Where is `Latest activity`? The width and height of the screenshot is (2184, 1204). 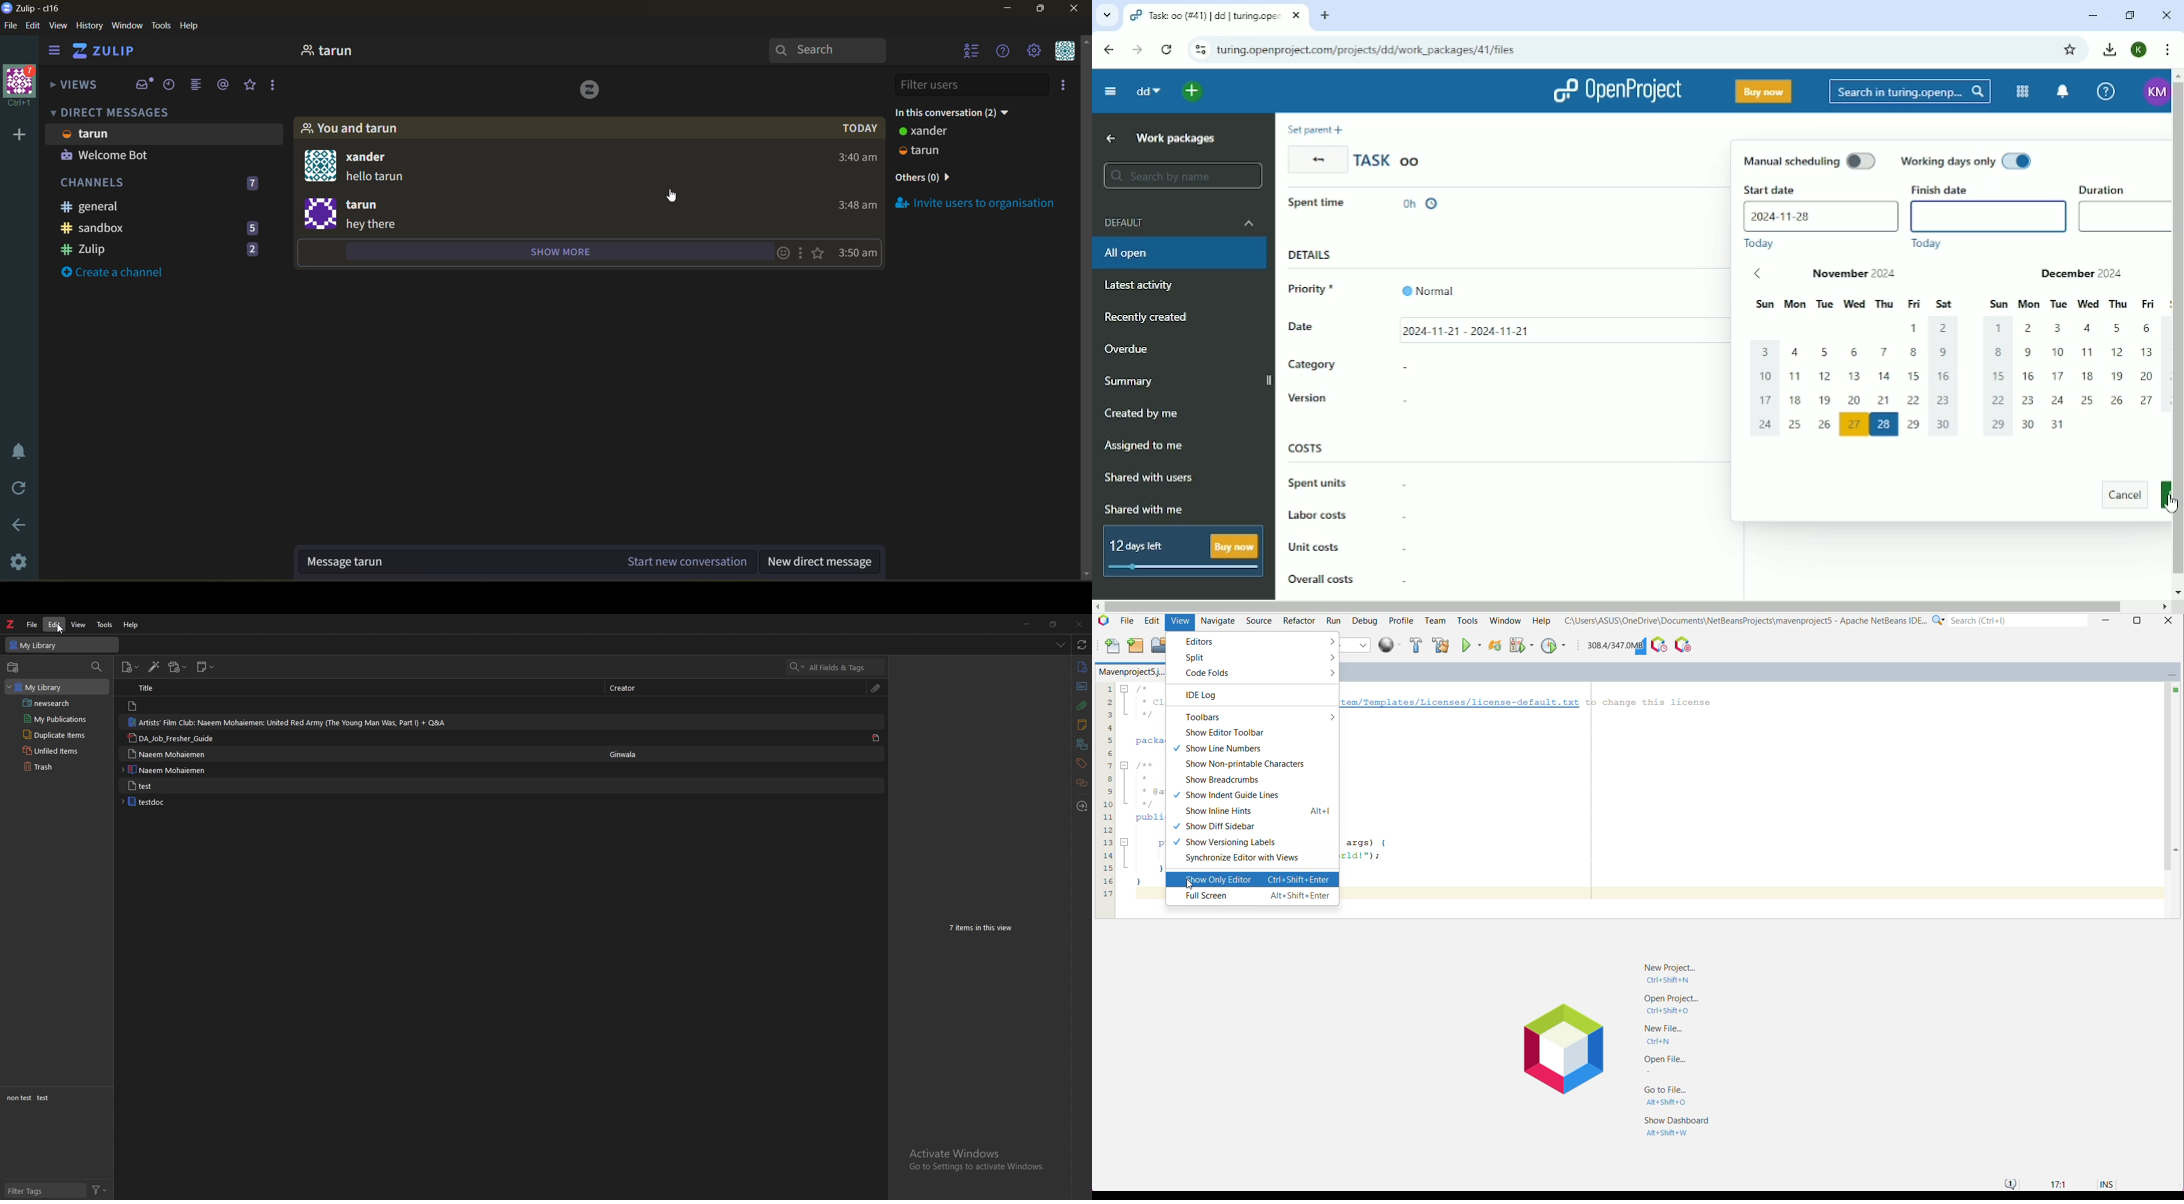
Latest activity is located at coordinates (1143, 284).